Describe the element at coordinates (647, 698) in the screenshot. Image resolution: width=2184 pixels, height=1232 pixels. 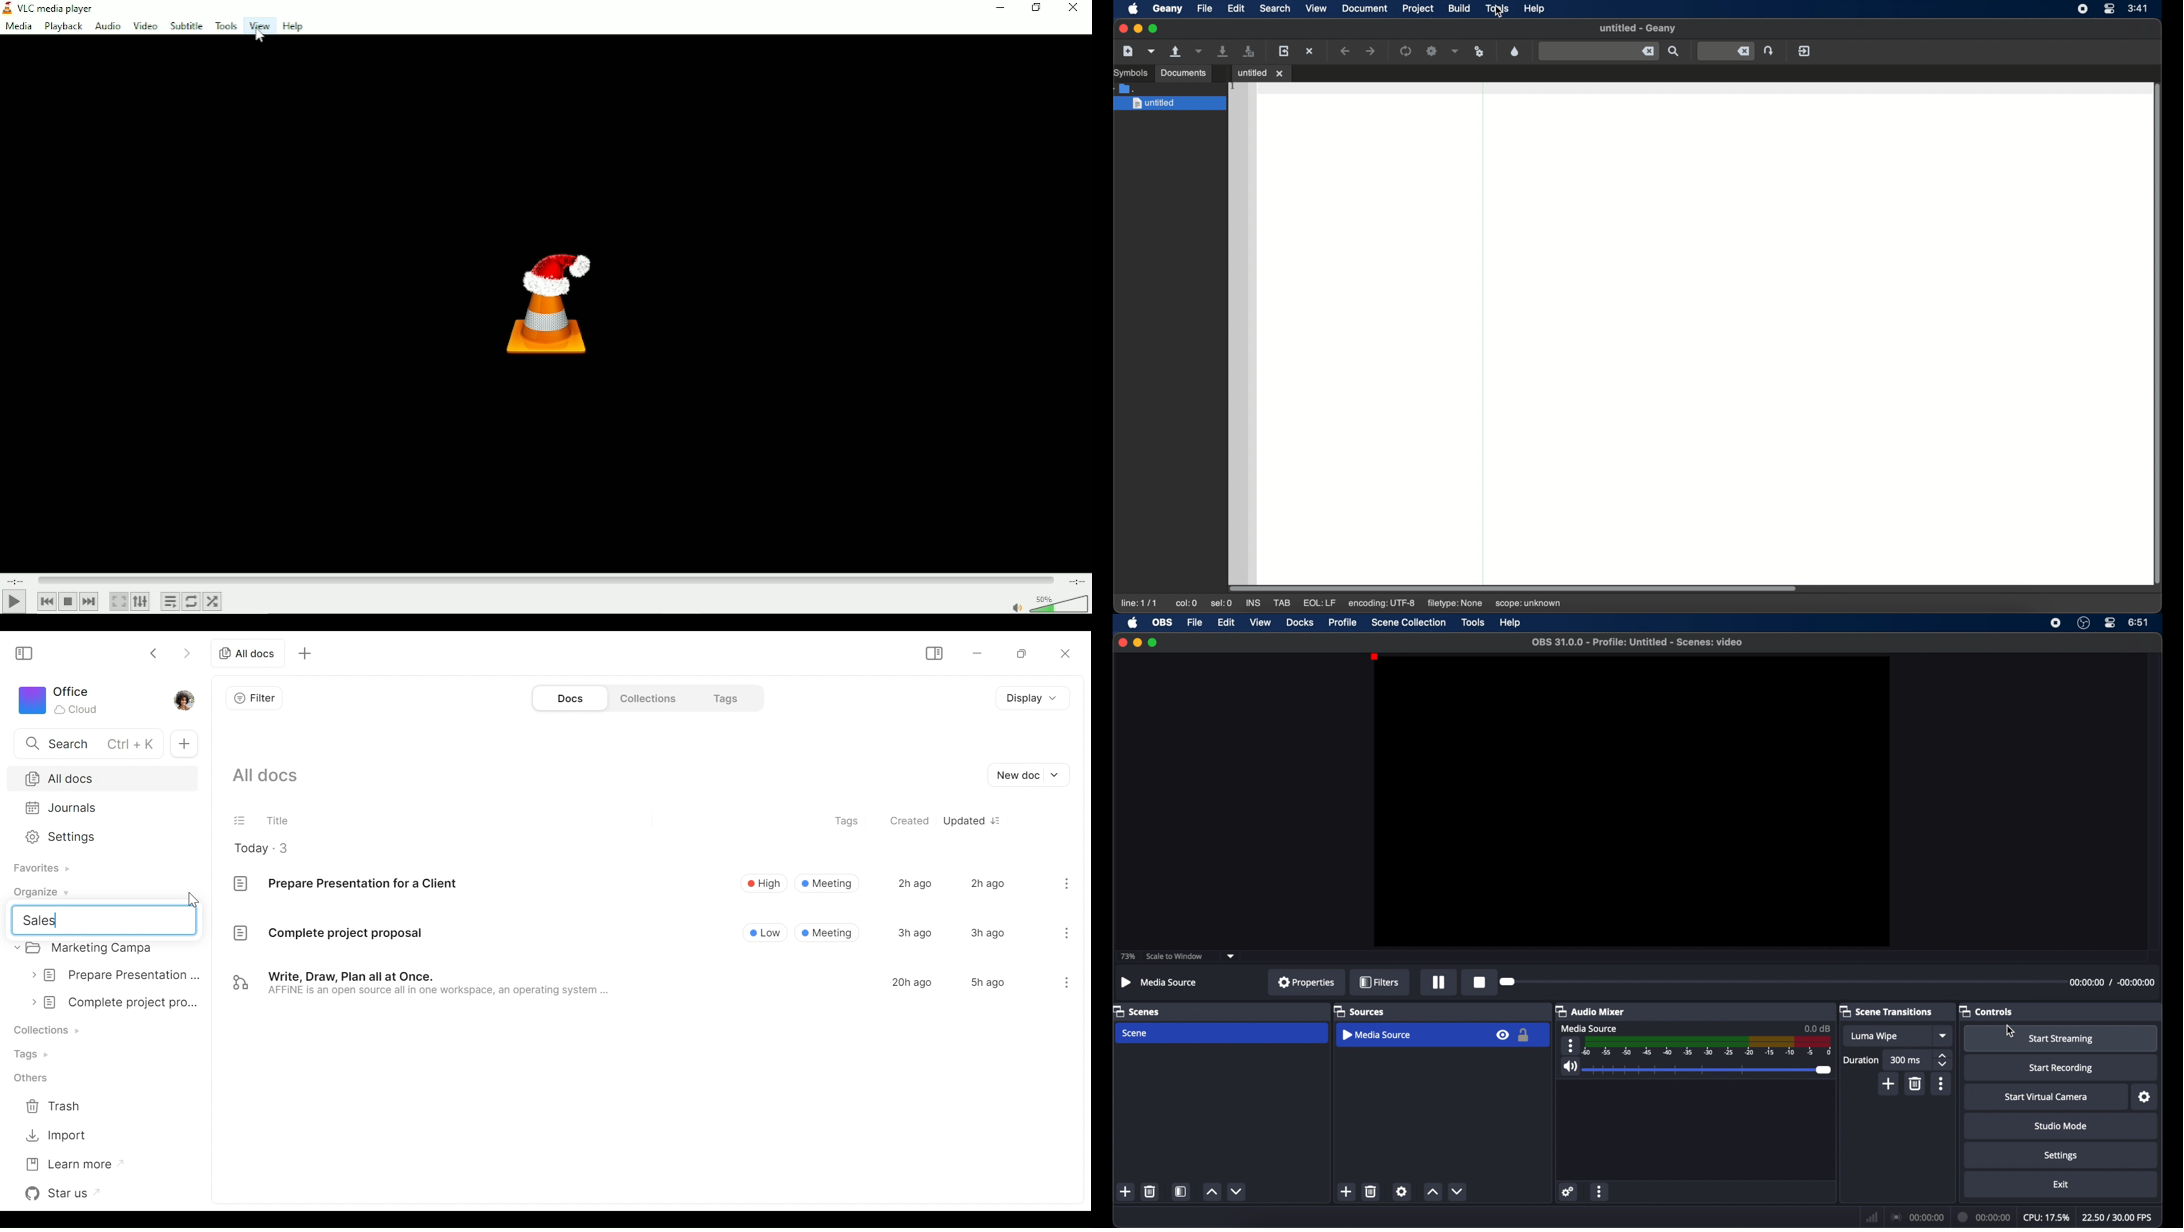
I see `Collections` at that location.